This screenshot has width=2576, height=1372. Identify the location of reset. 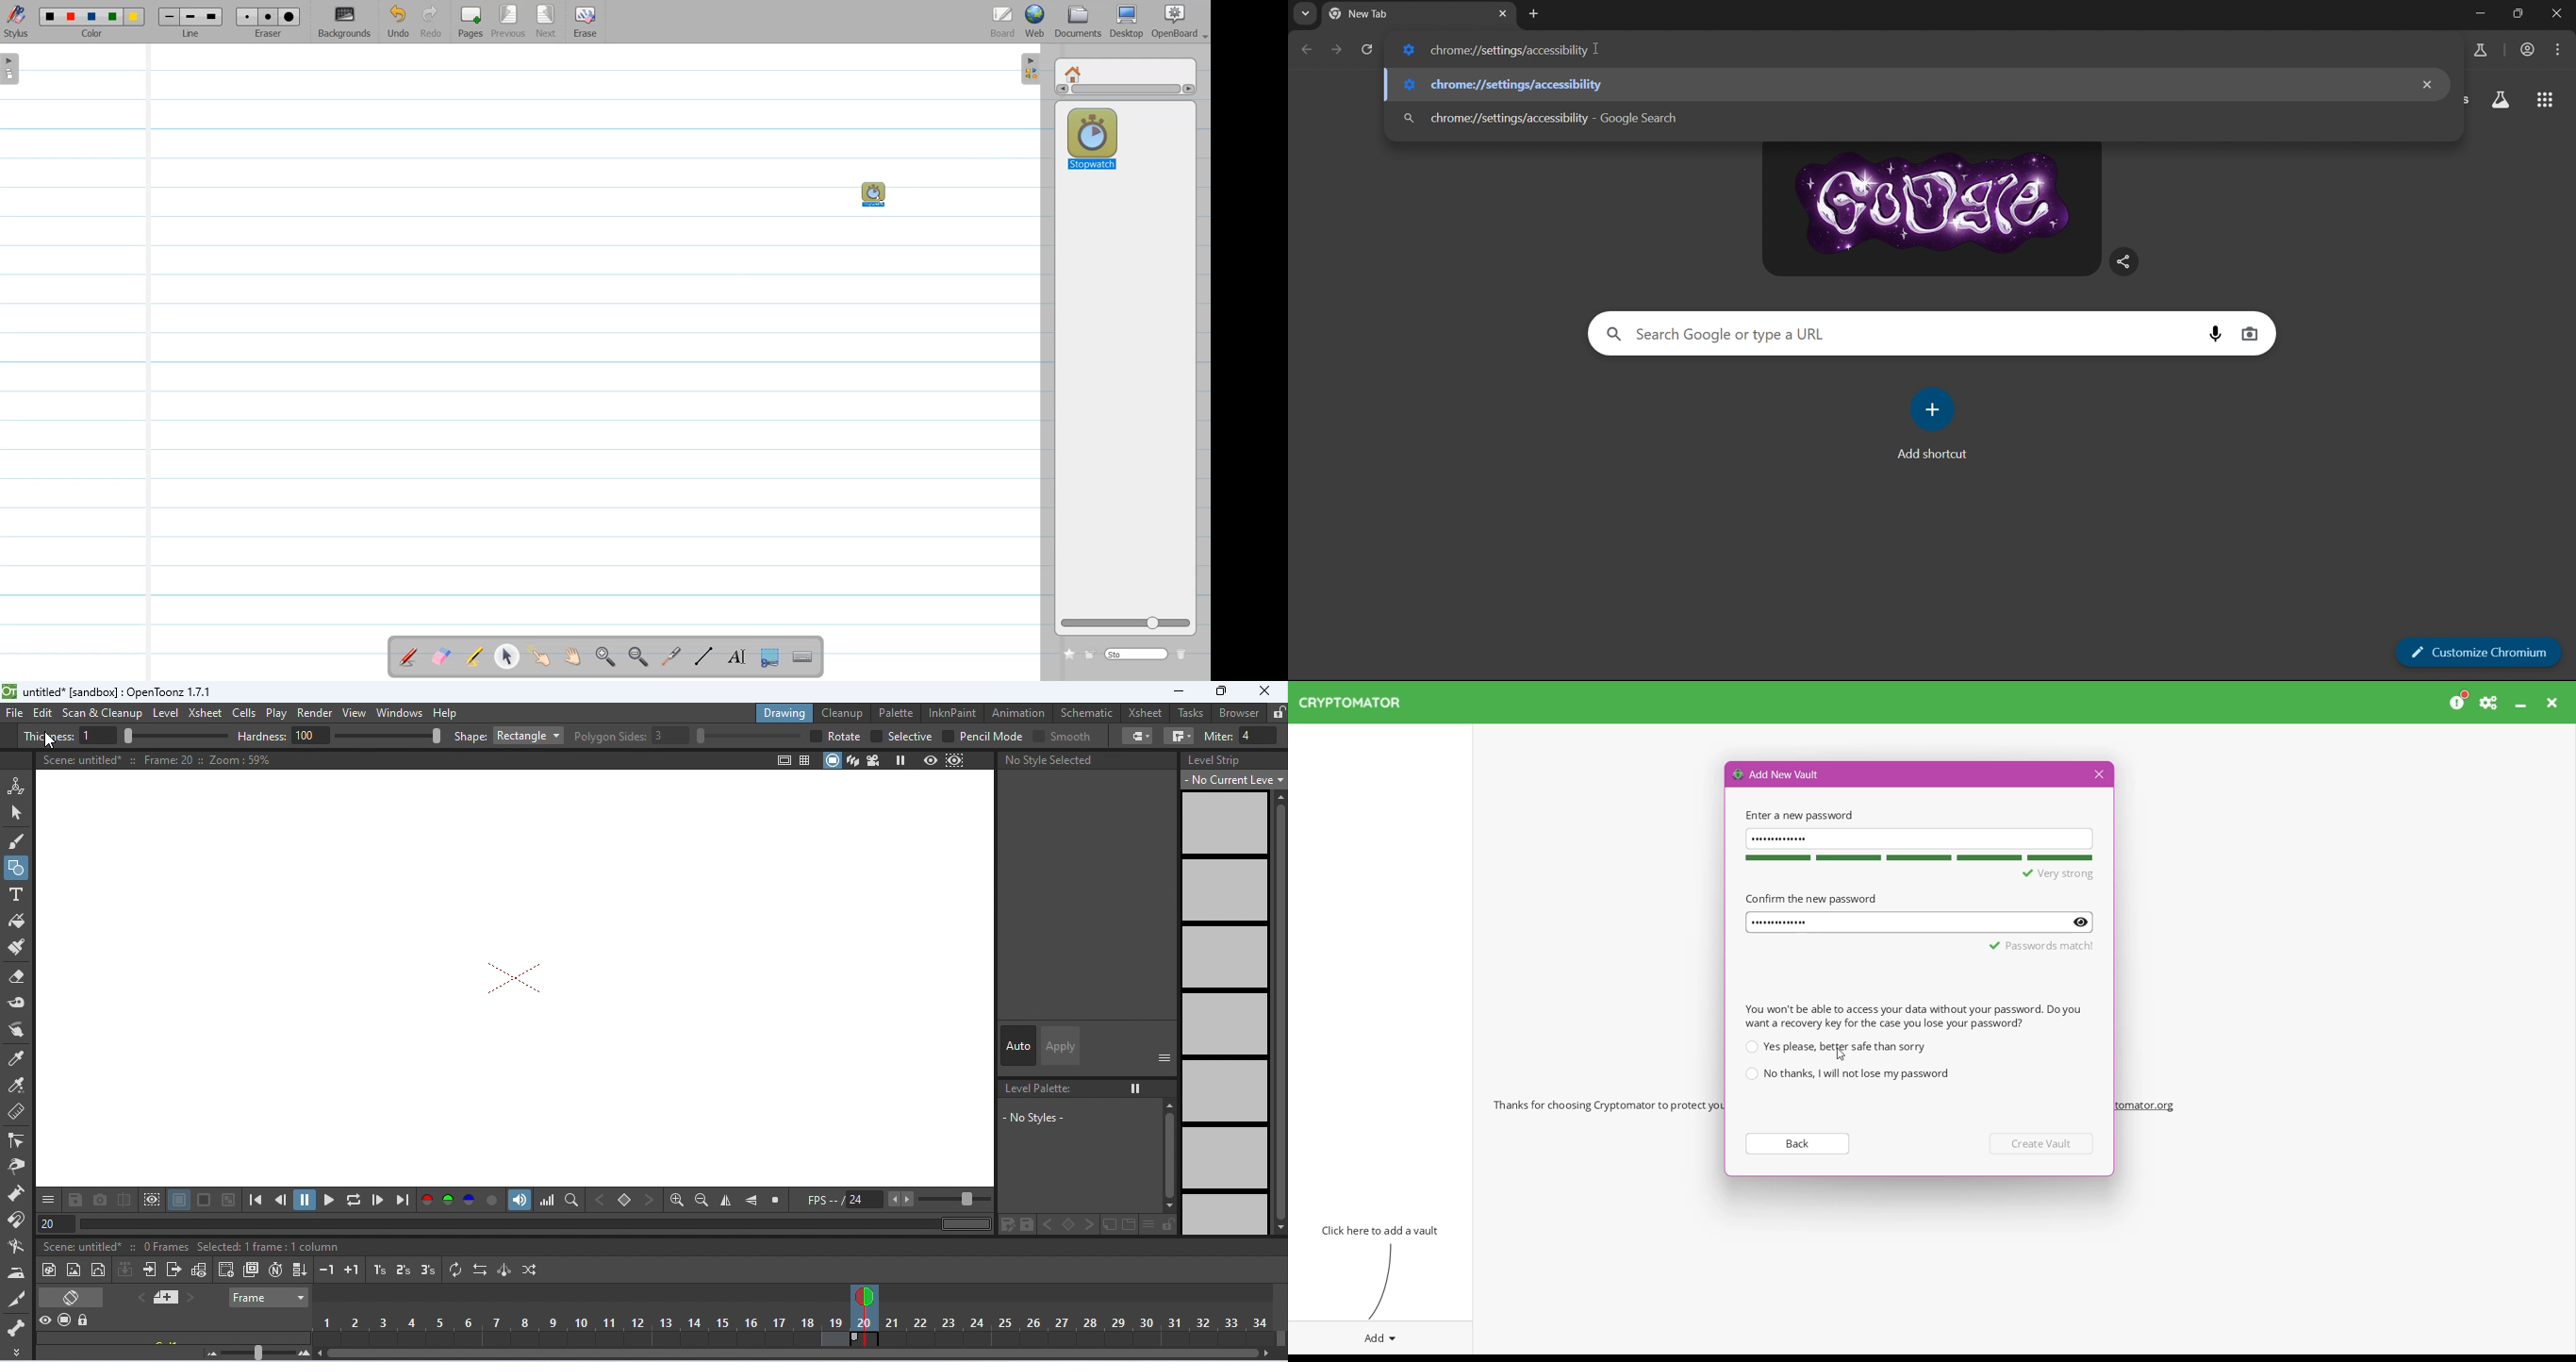
(774, 1200).